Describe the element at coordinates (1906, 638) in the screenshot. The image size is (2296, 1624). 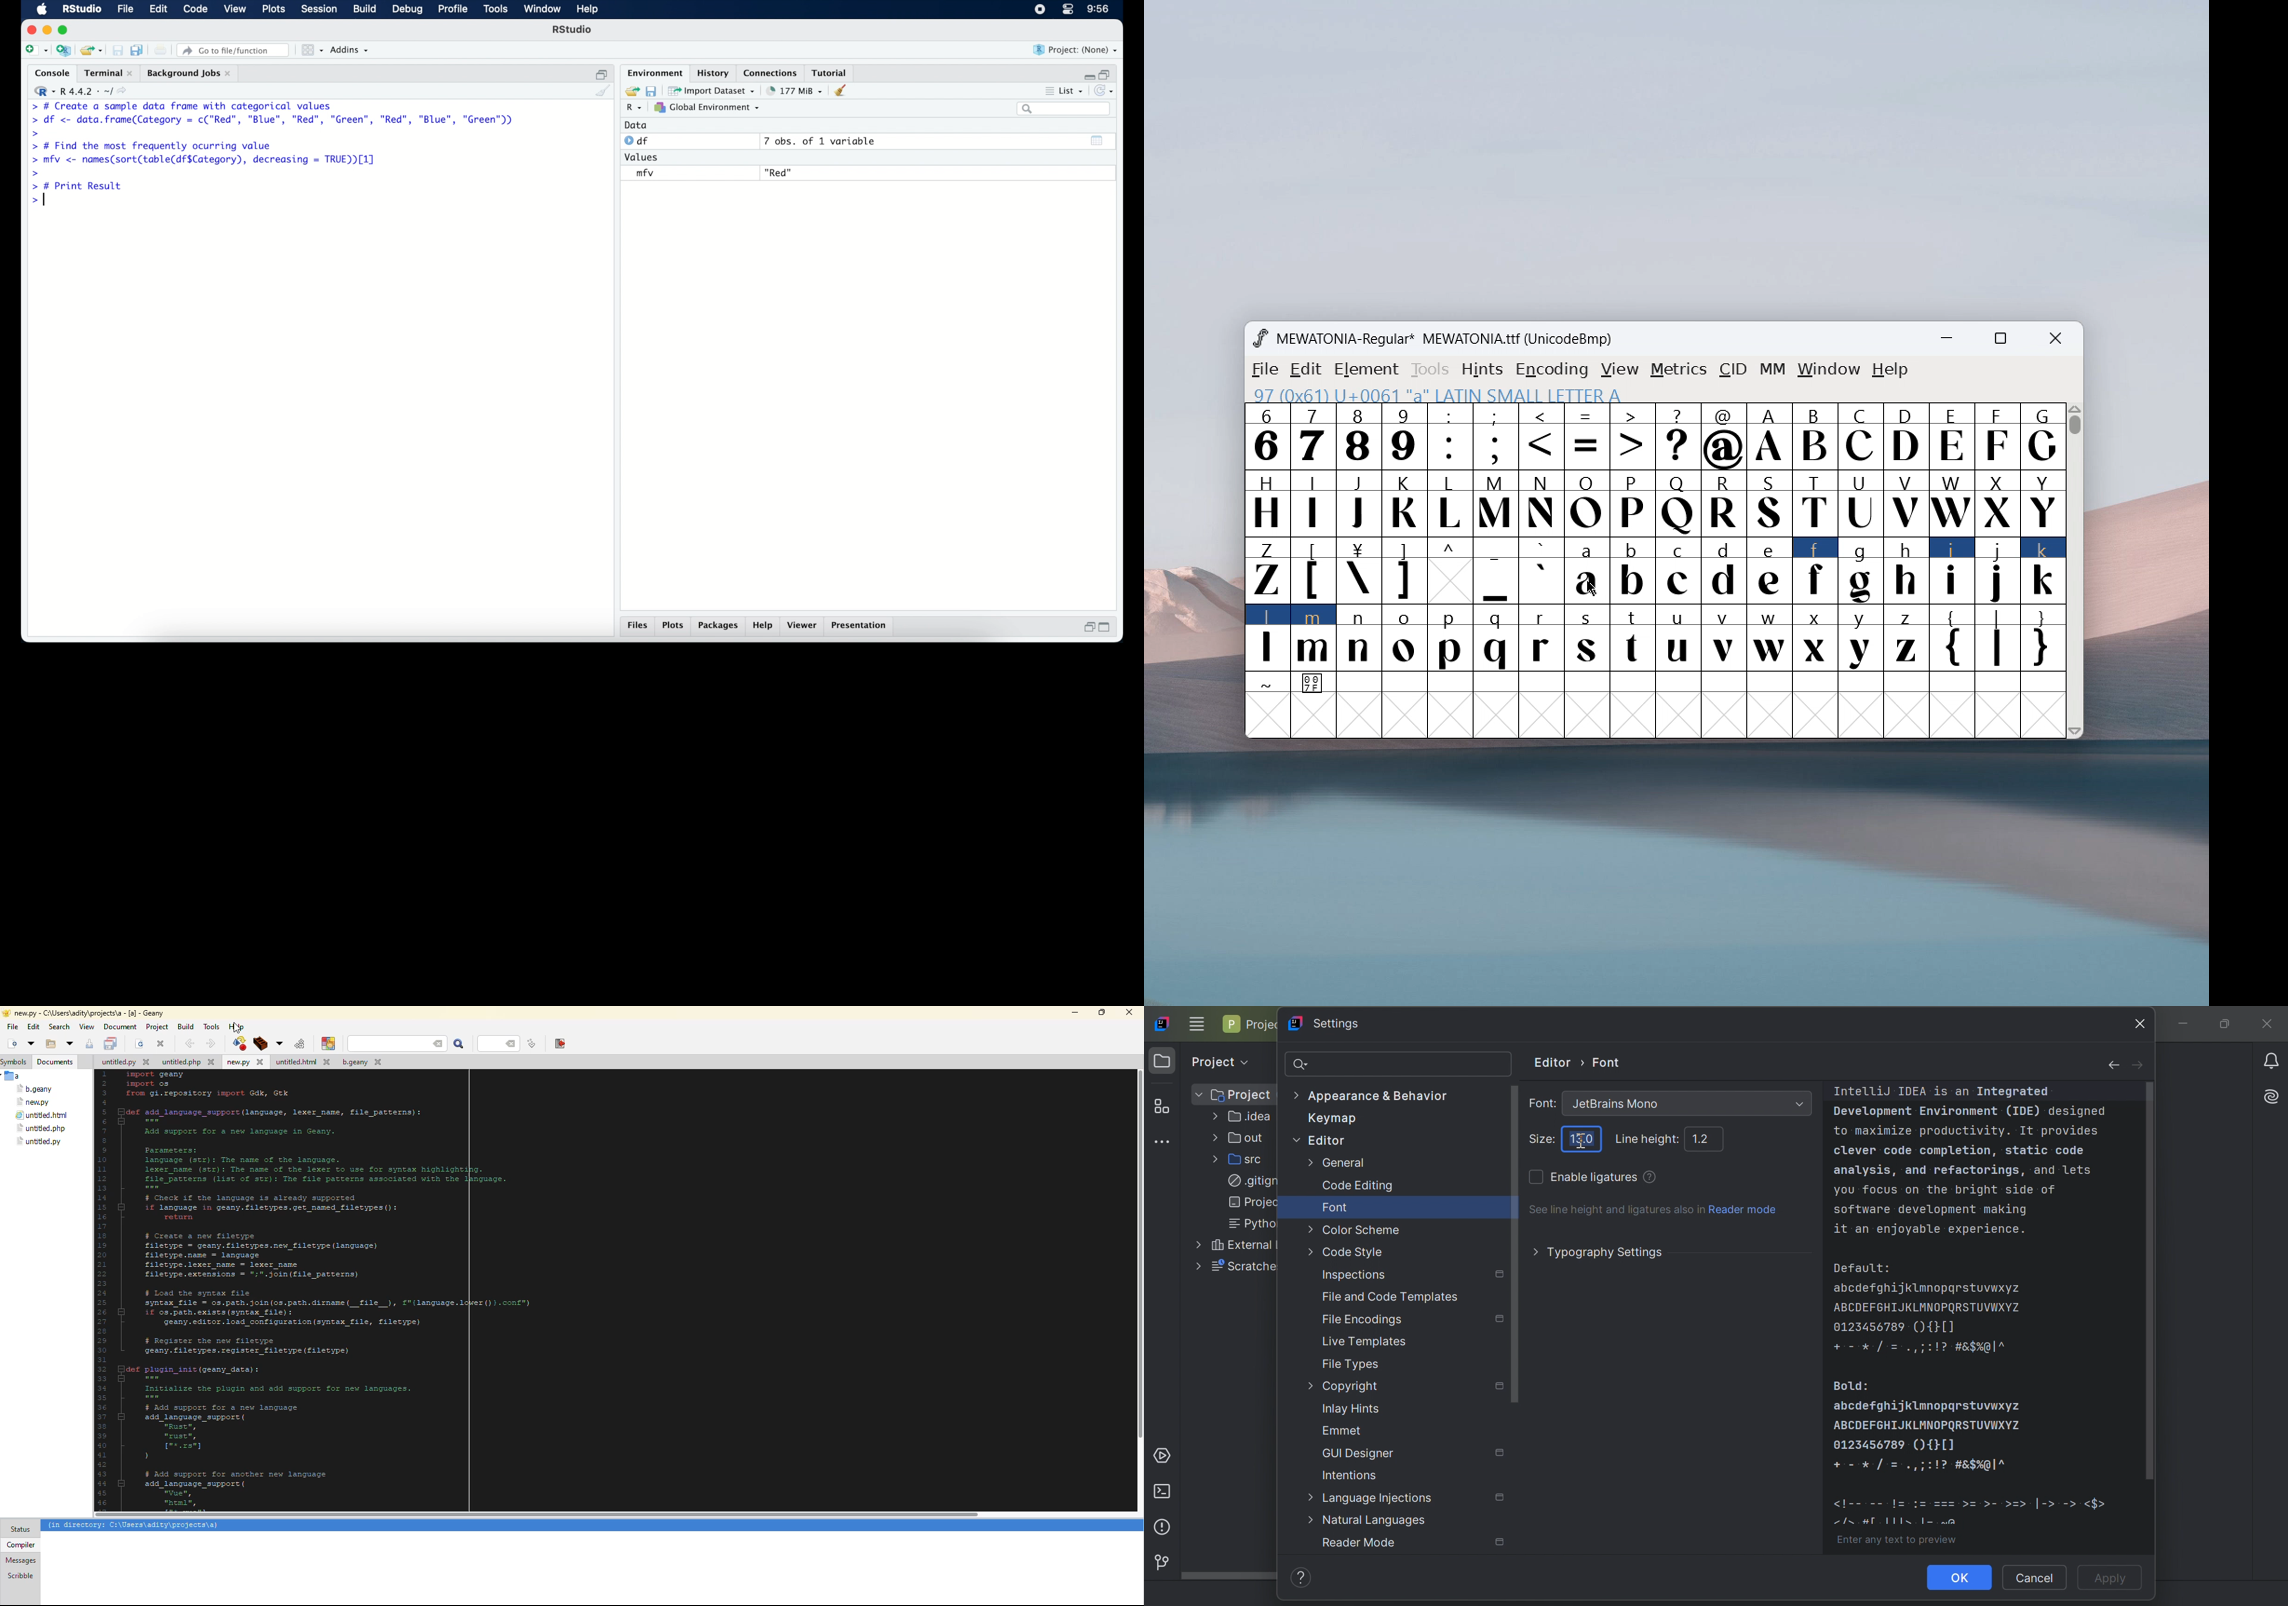
I see `z` at that location.